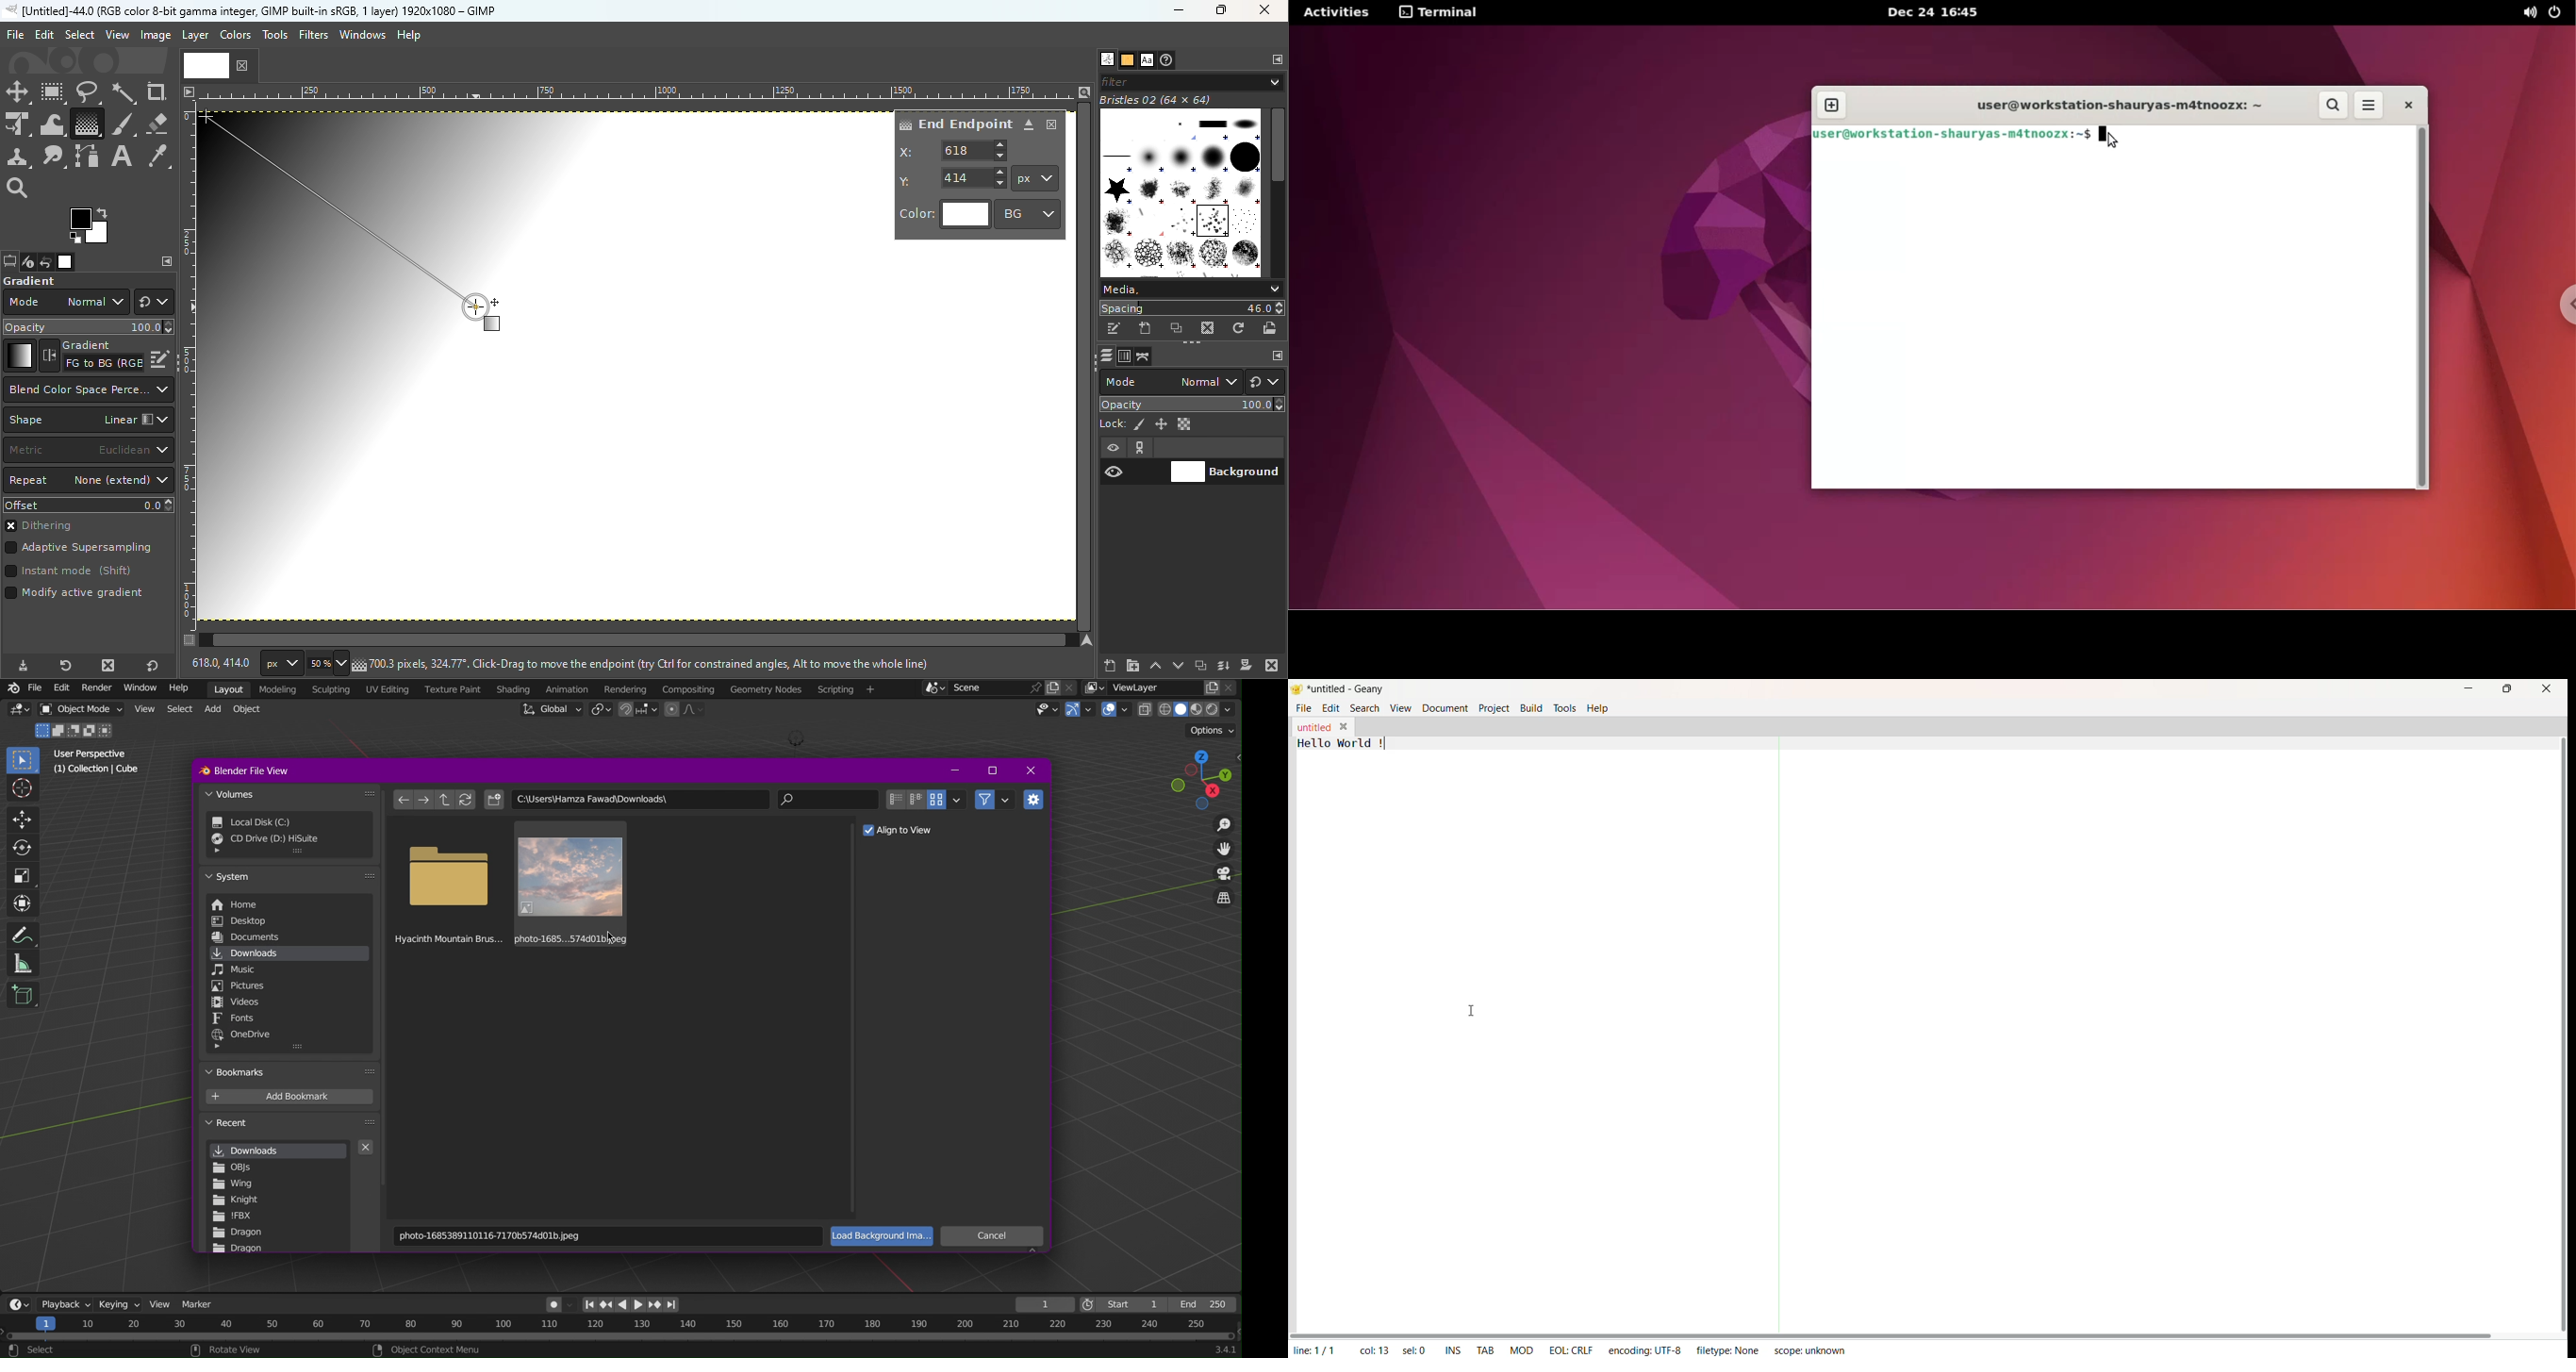 The width and height of the screenshot is (2576, 1372). Describe the element at coordinates (240, 1002) in the screenshot. I see `Videos` at that location.